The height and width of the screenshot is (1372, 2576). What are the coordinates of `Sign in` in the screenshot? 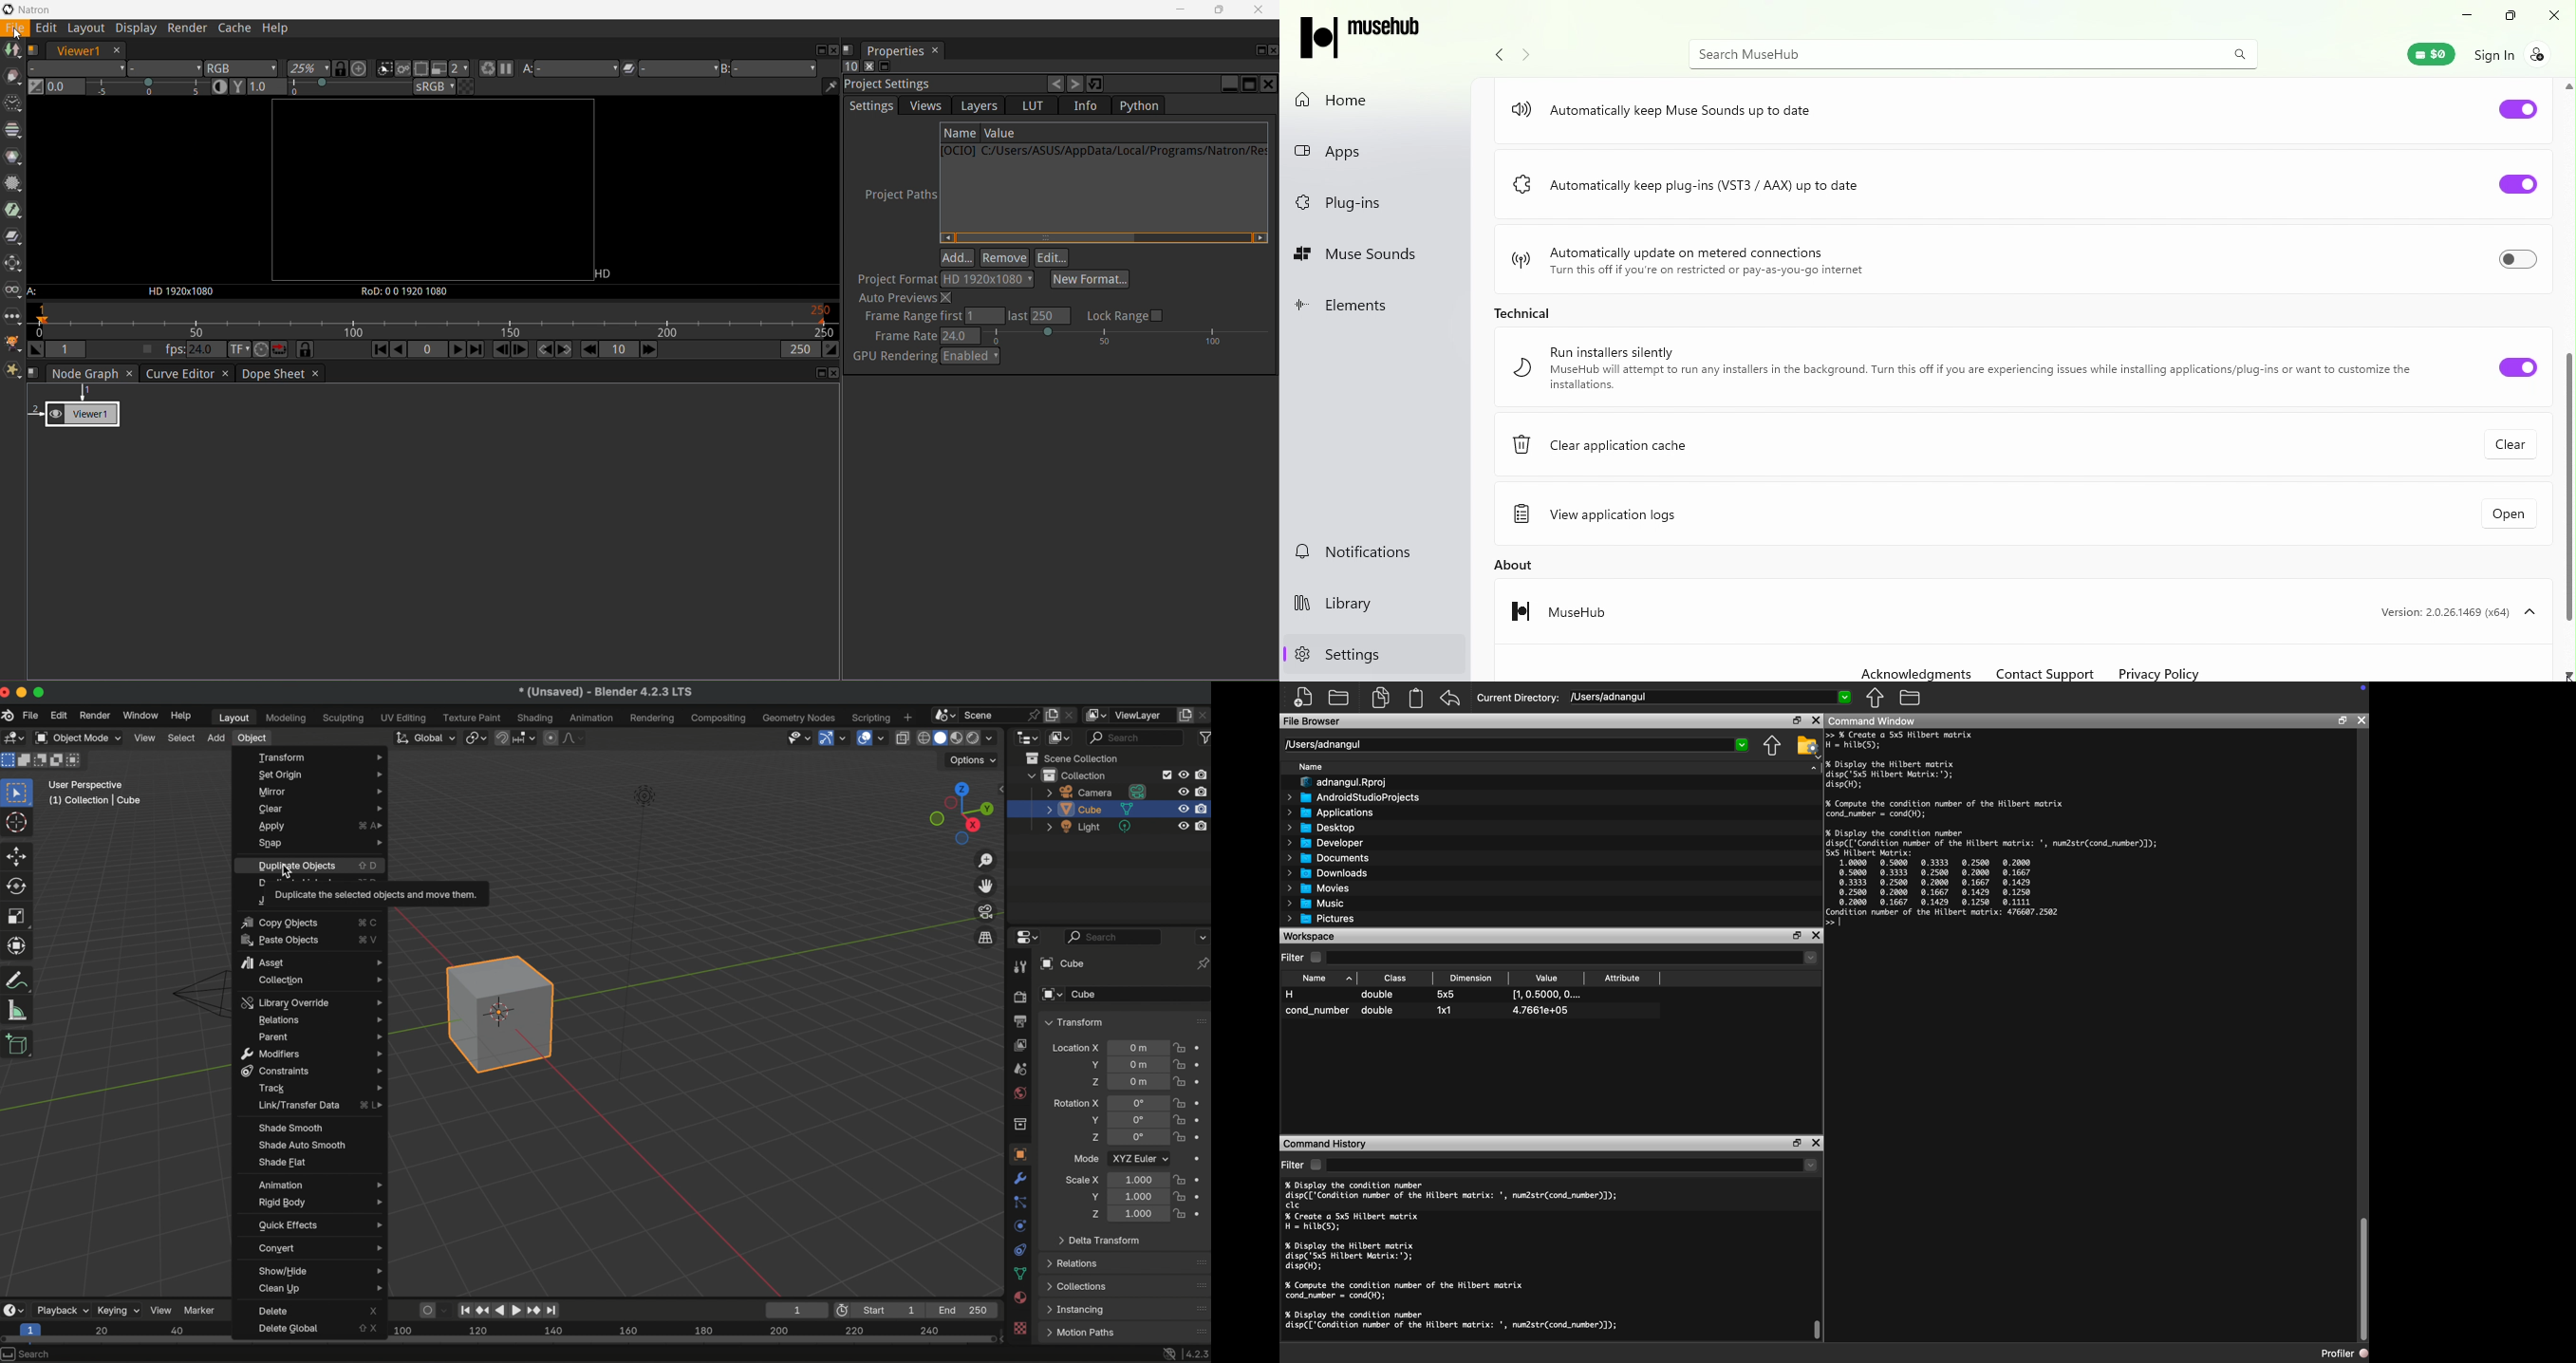 It's located at (2513, 54).